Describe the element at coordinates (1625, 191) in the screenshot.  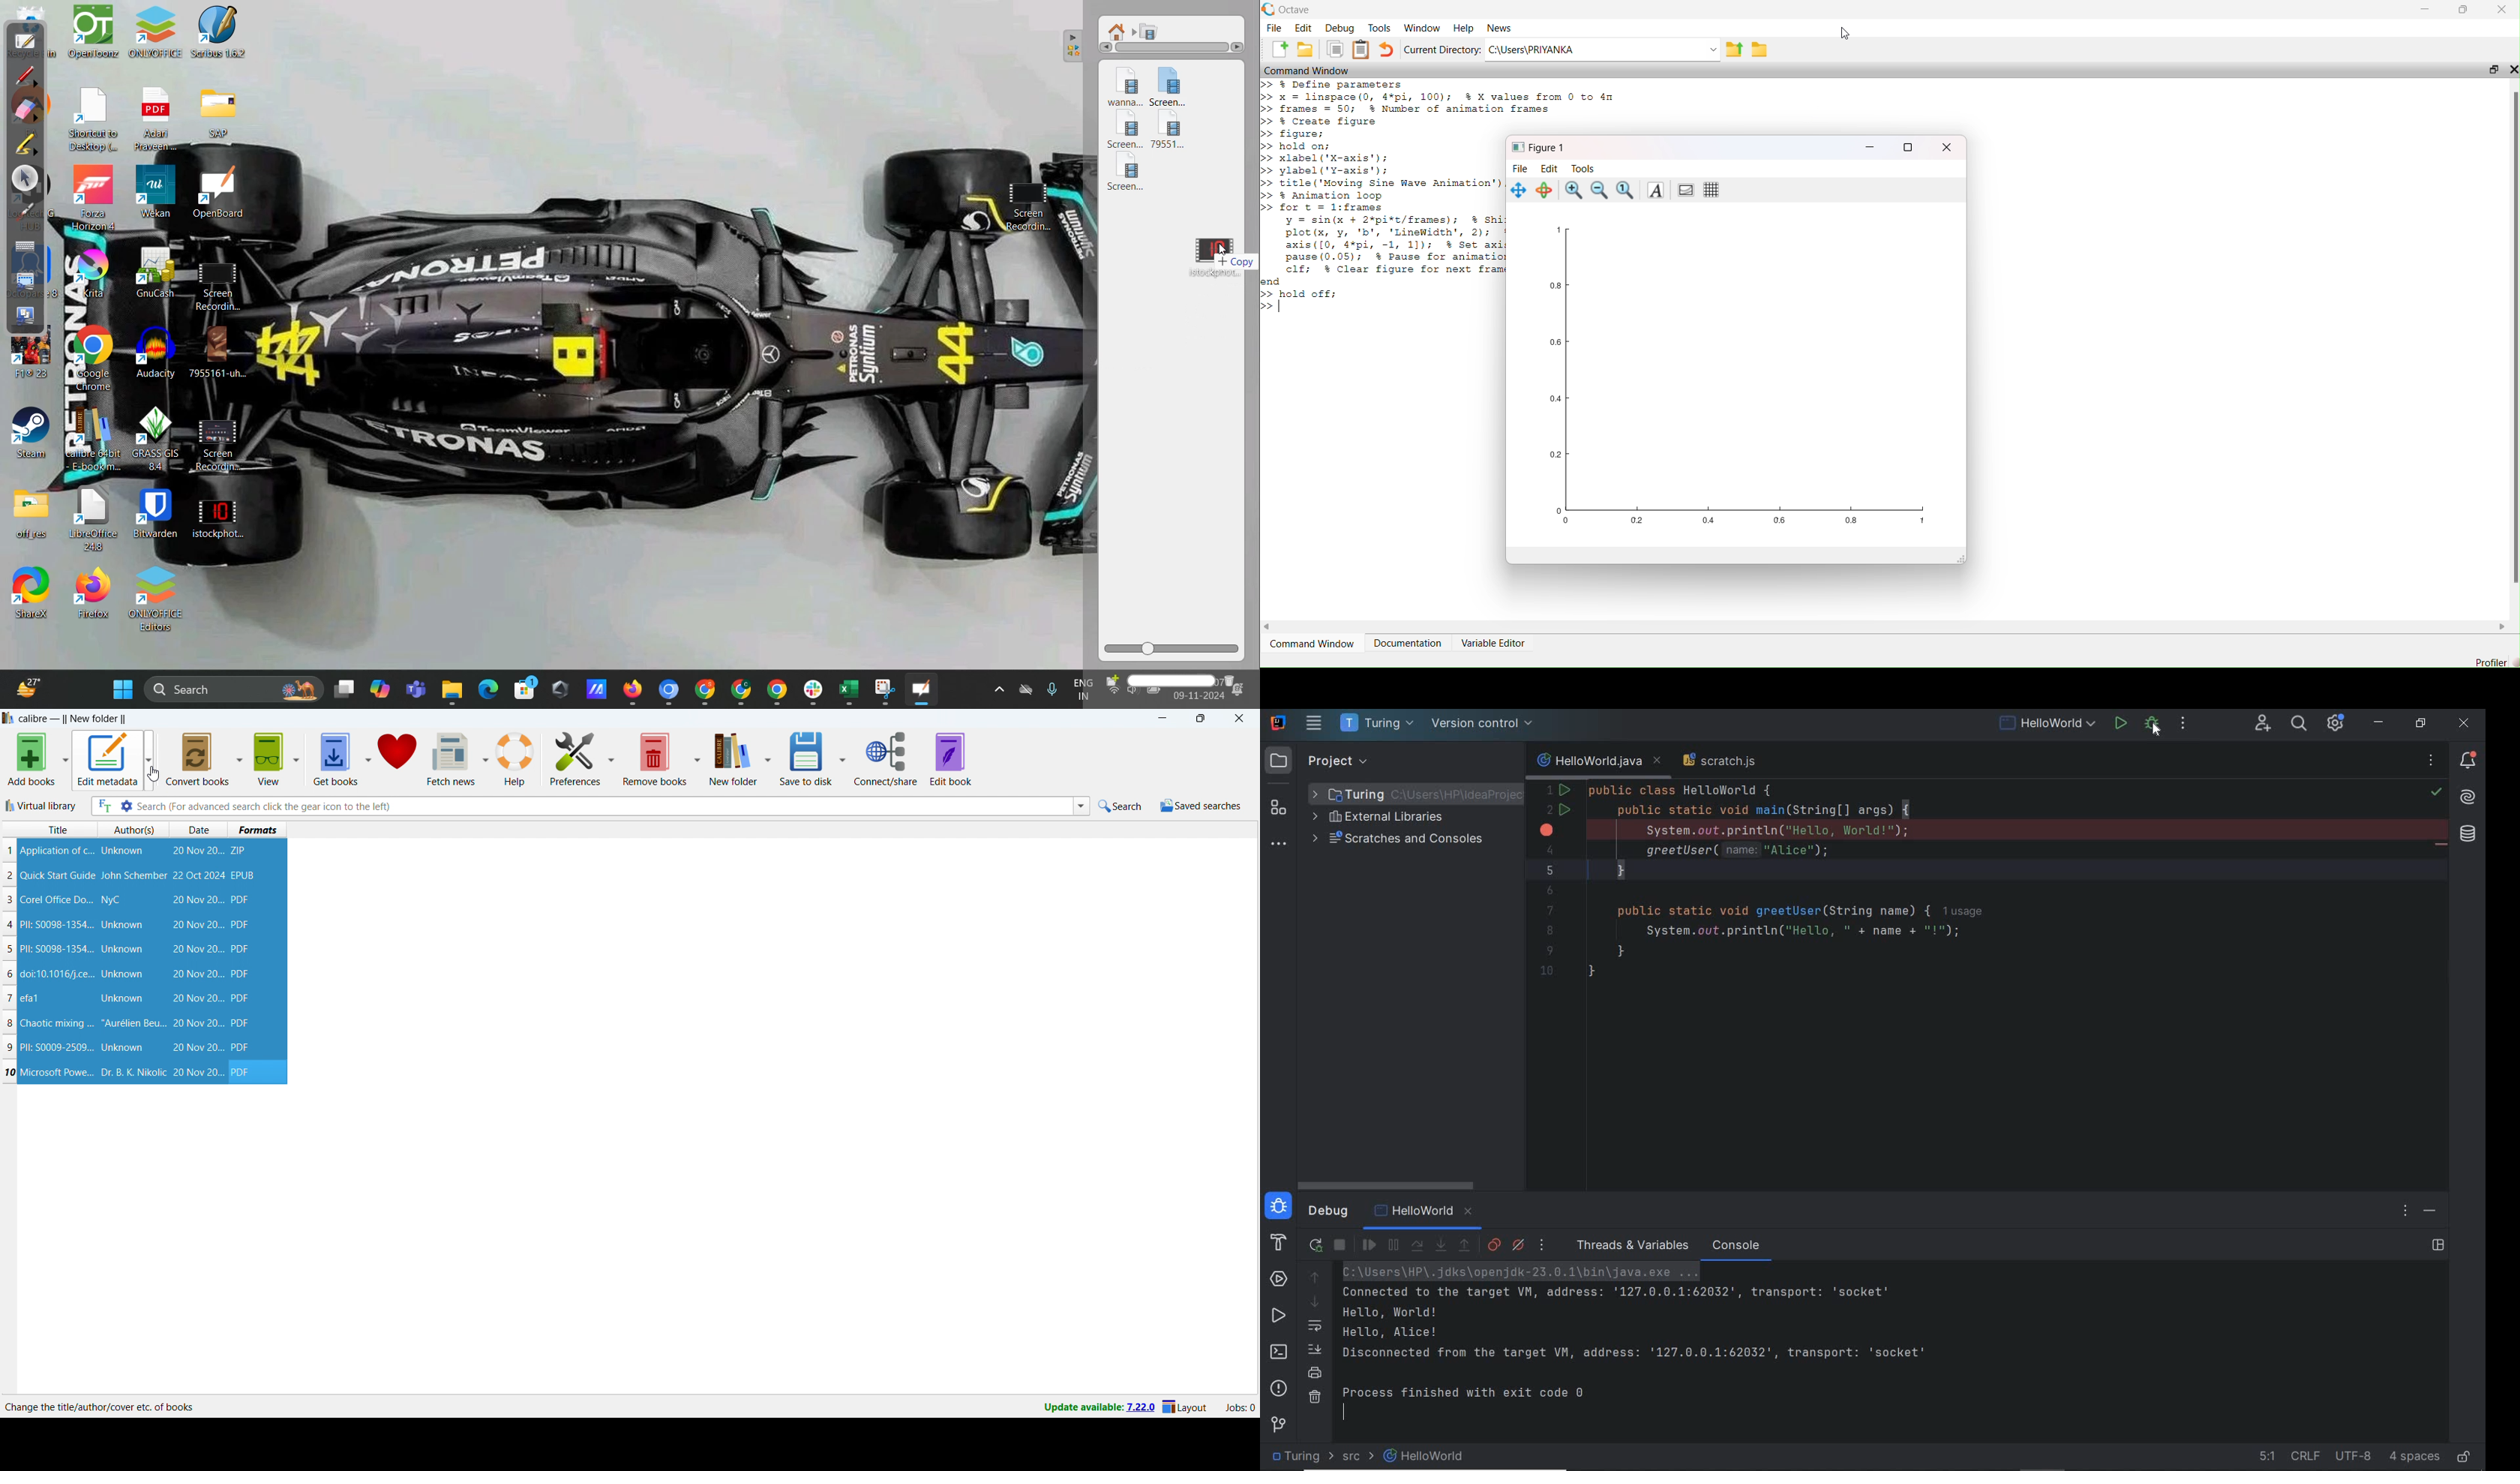
I see `zoom` at that location.